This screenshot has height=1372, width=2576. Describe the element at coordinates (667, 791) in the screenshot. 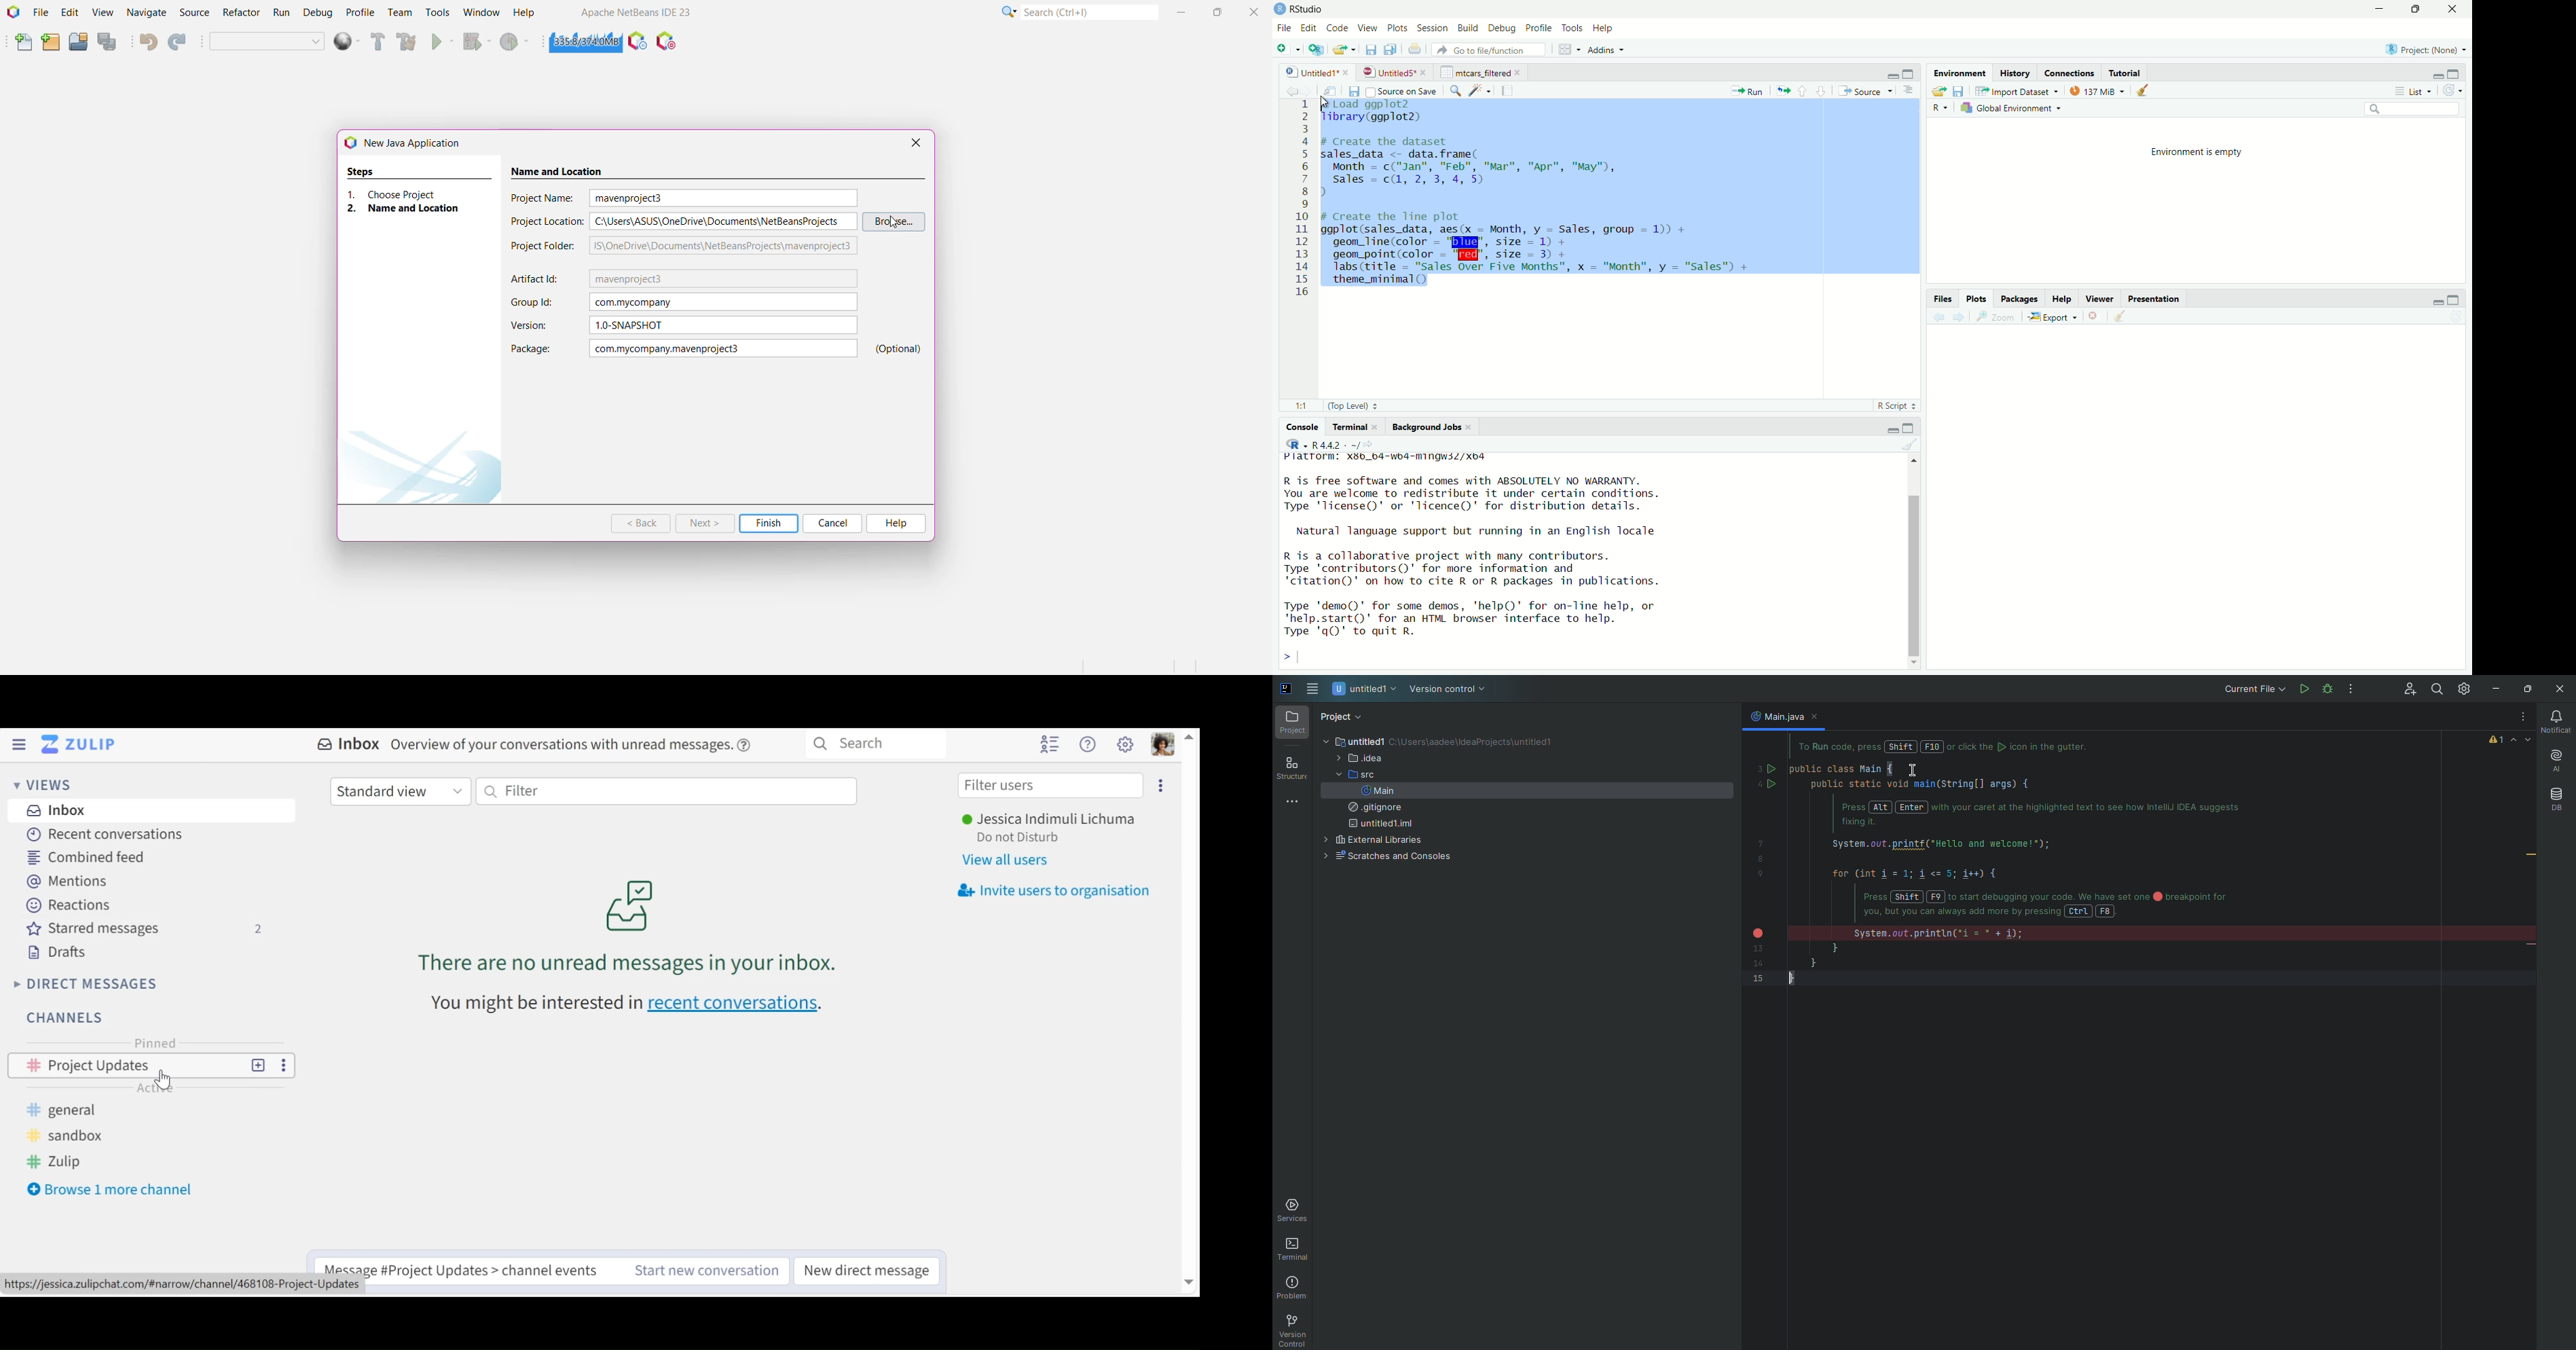

I see `Filter by text` at that location.